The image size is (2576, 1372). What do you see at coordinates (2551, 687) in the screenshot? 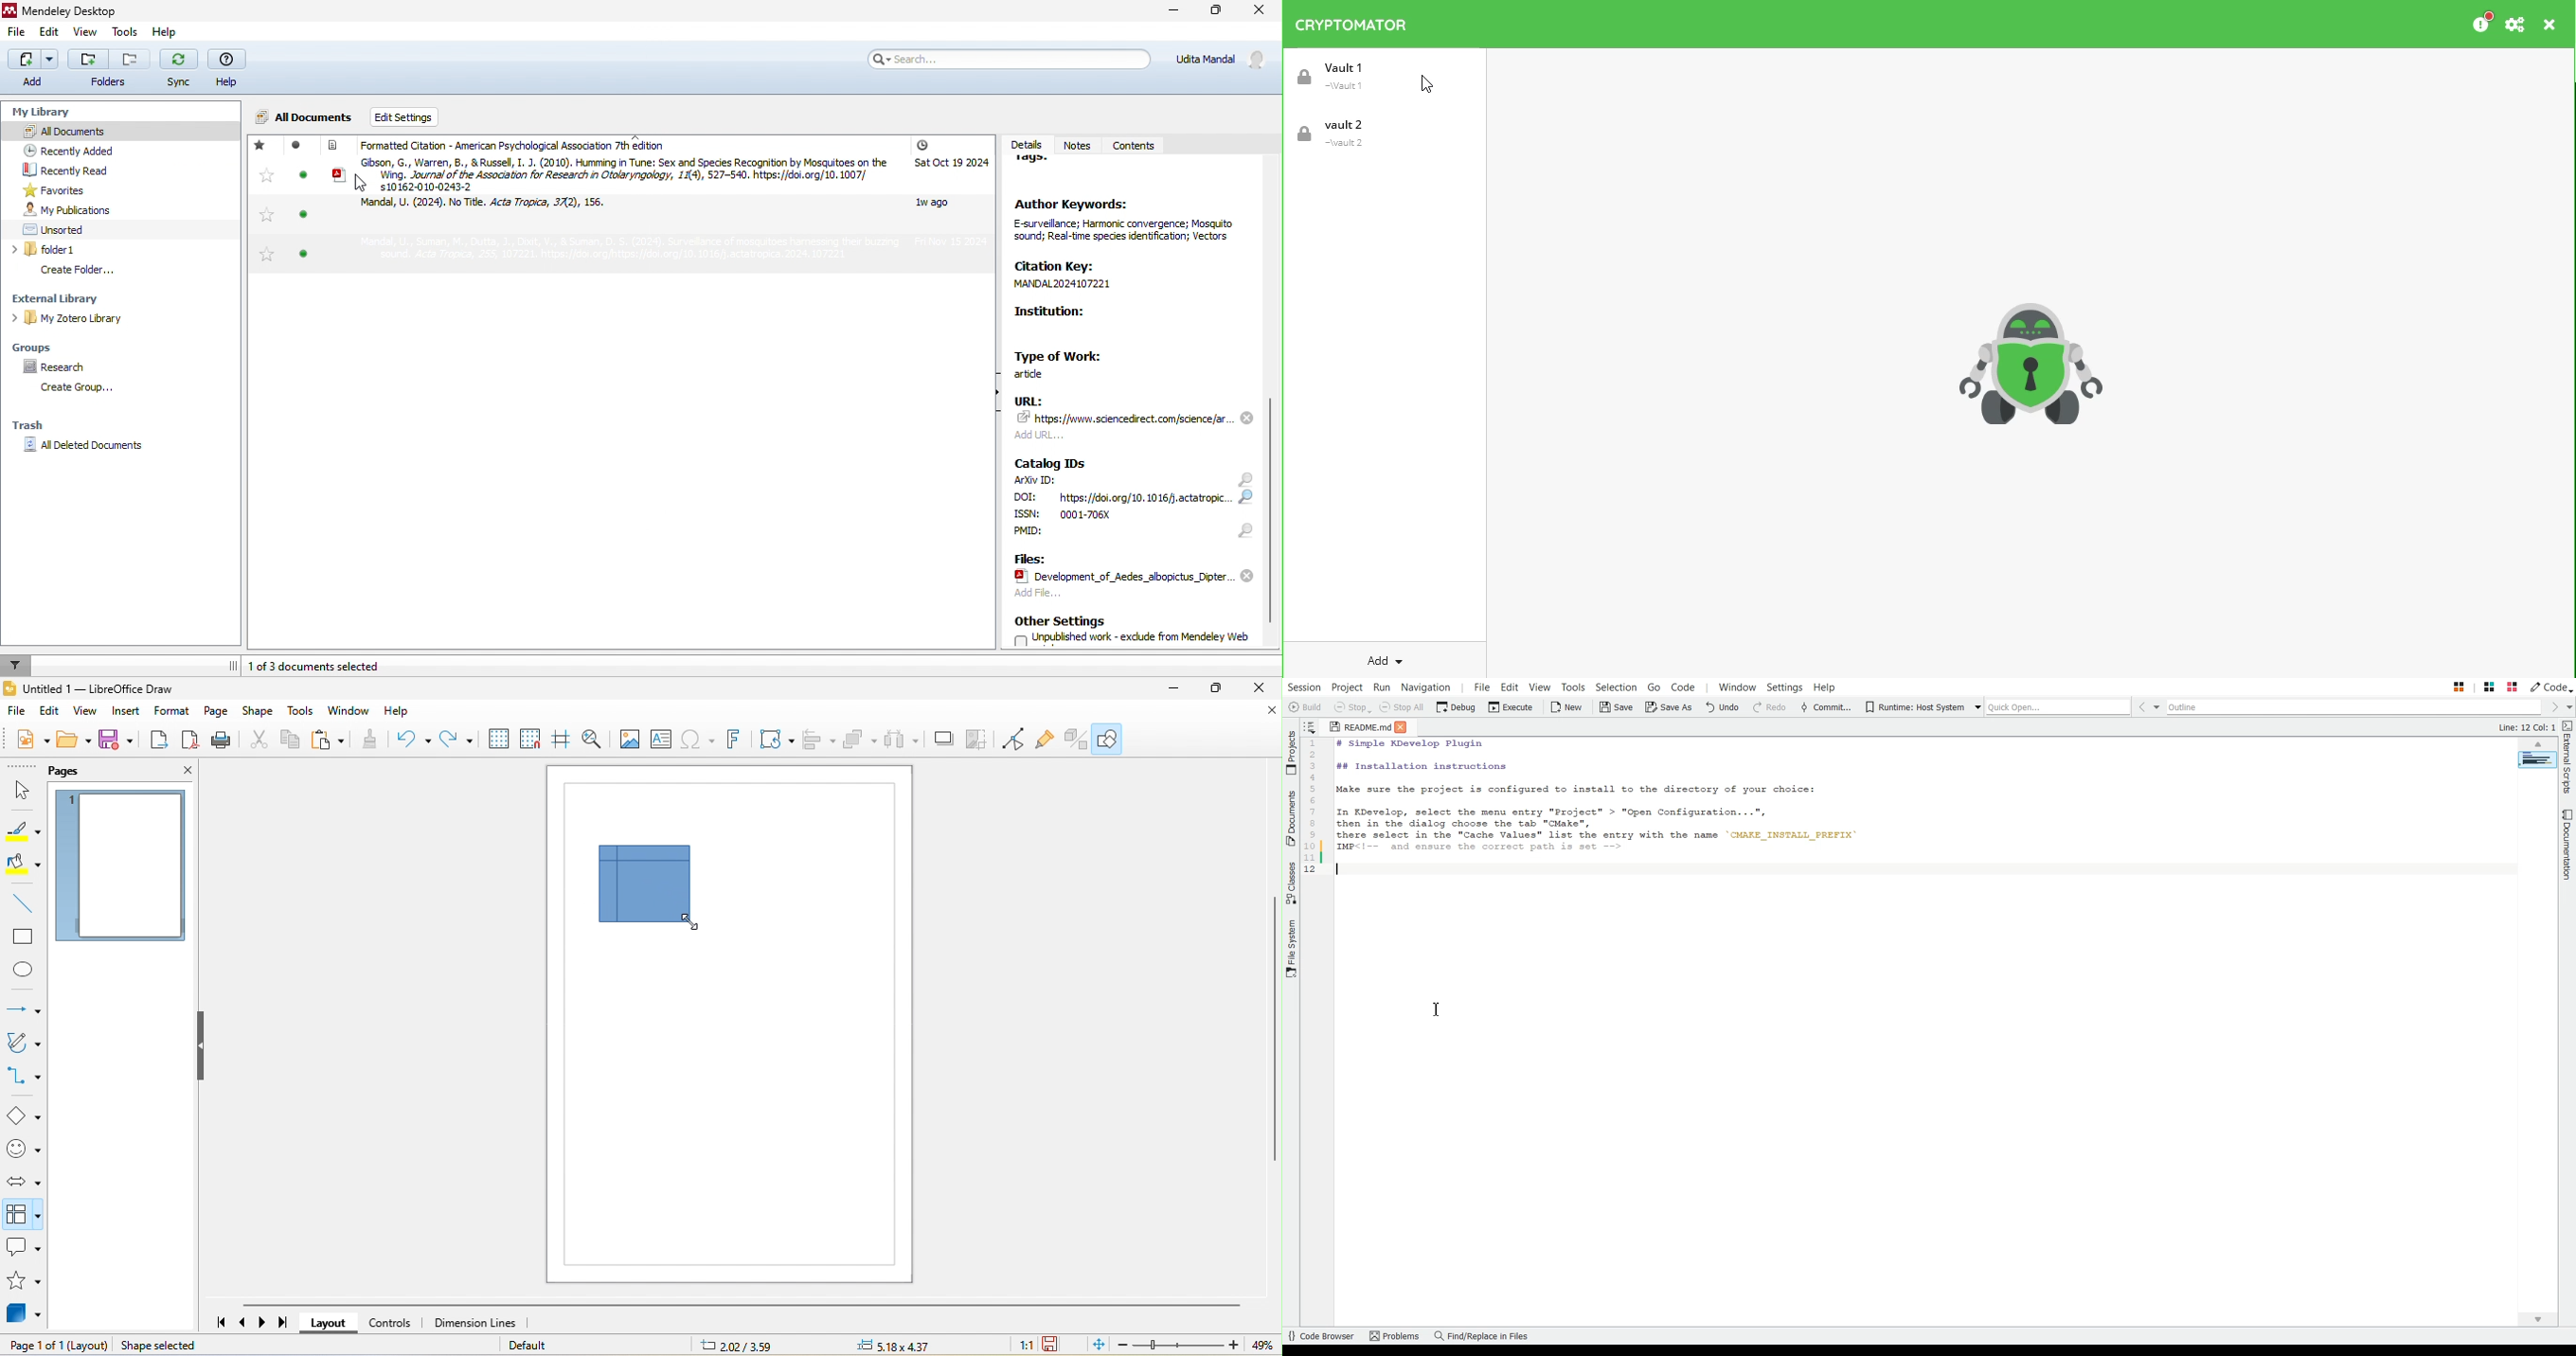
I see `Code` at bounding box center [2551, 687].